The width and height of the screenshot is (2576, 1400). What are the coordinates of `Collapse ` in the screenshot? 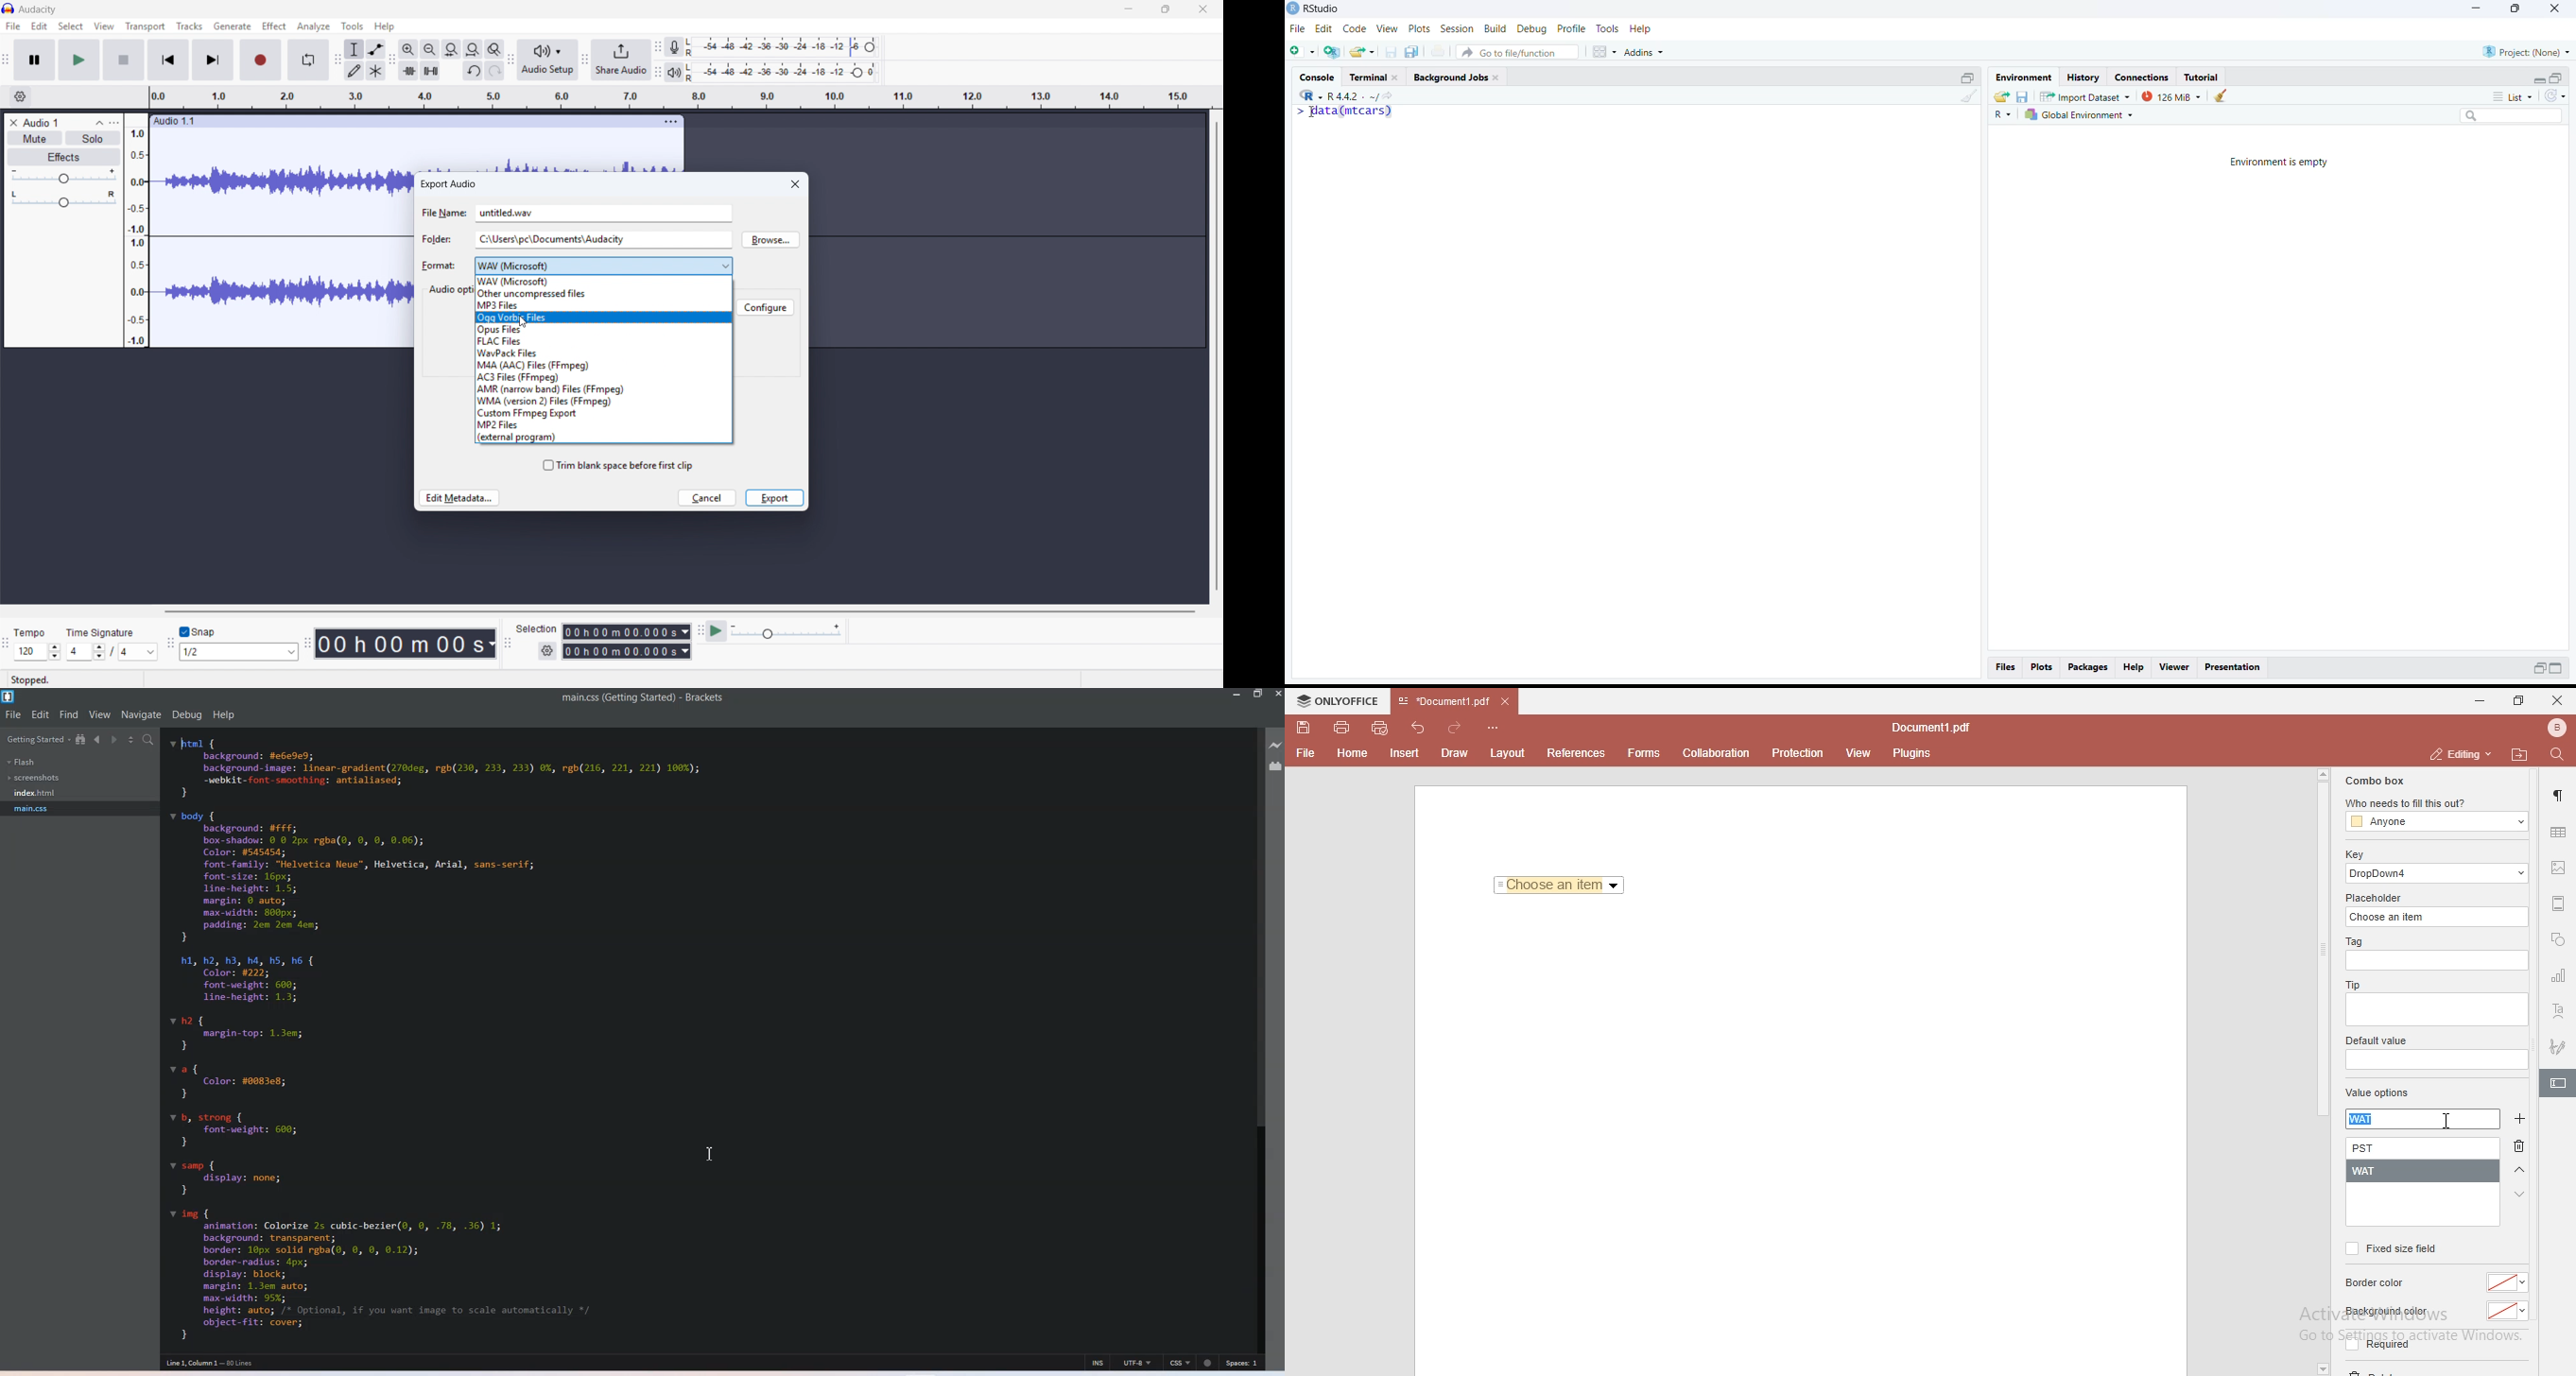 It's located at (99, 122).